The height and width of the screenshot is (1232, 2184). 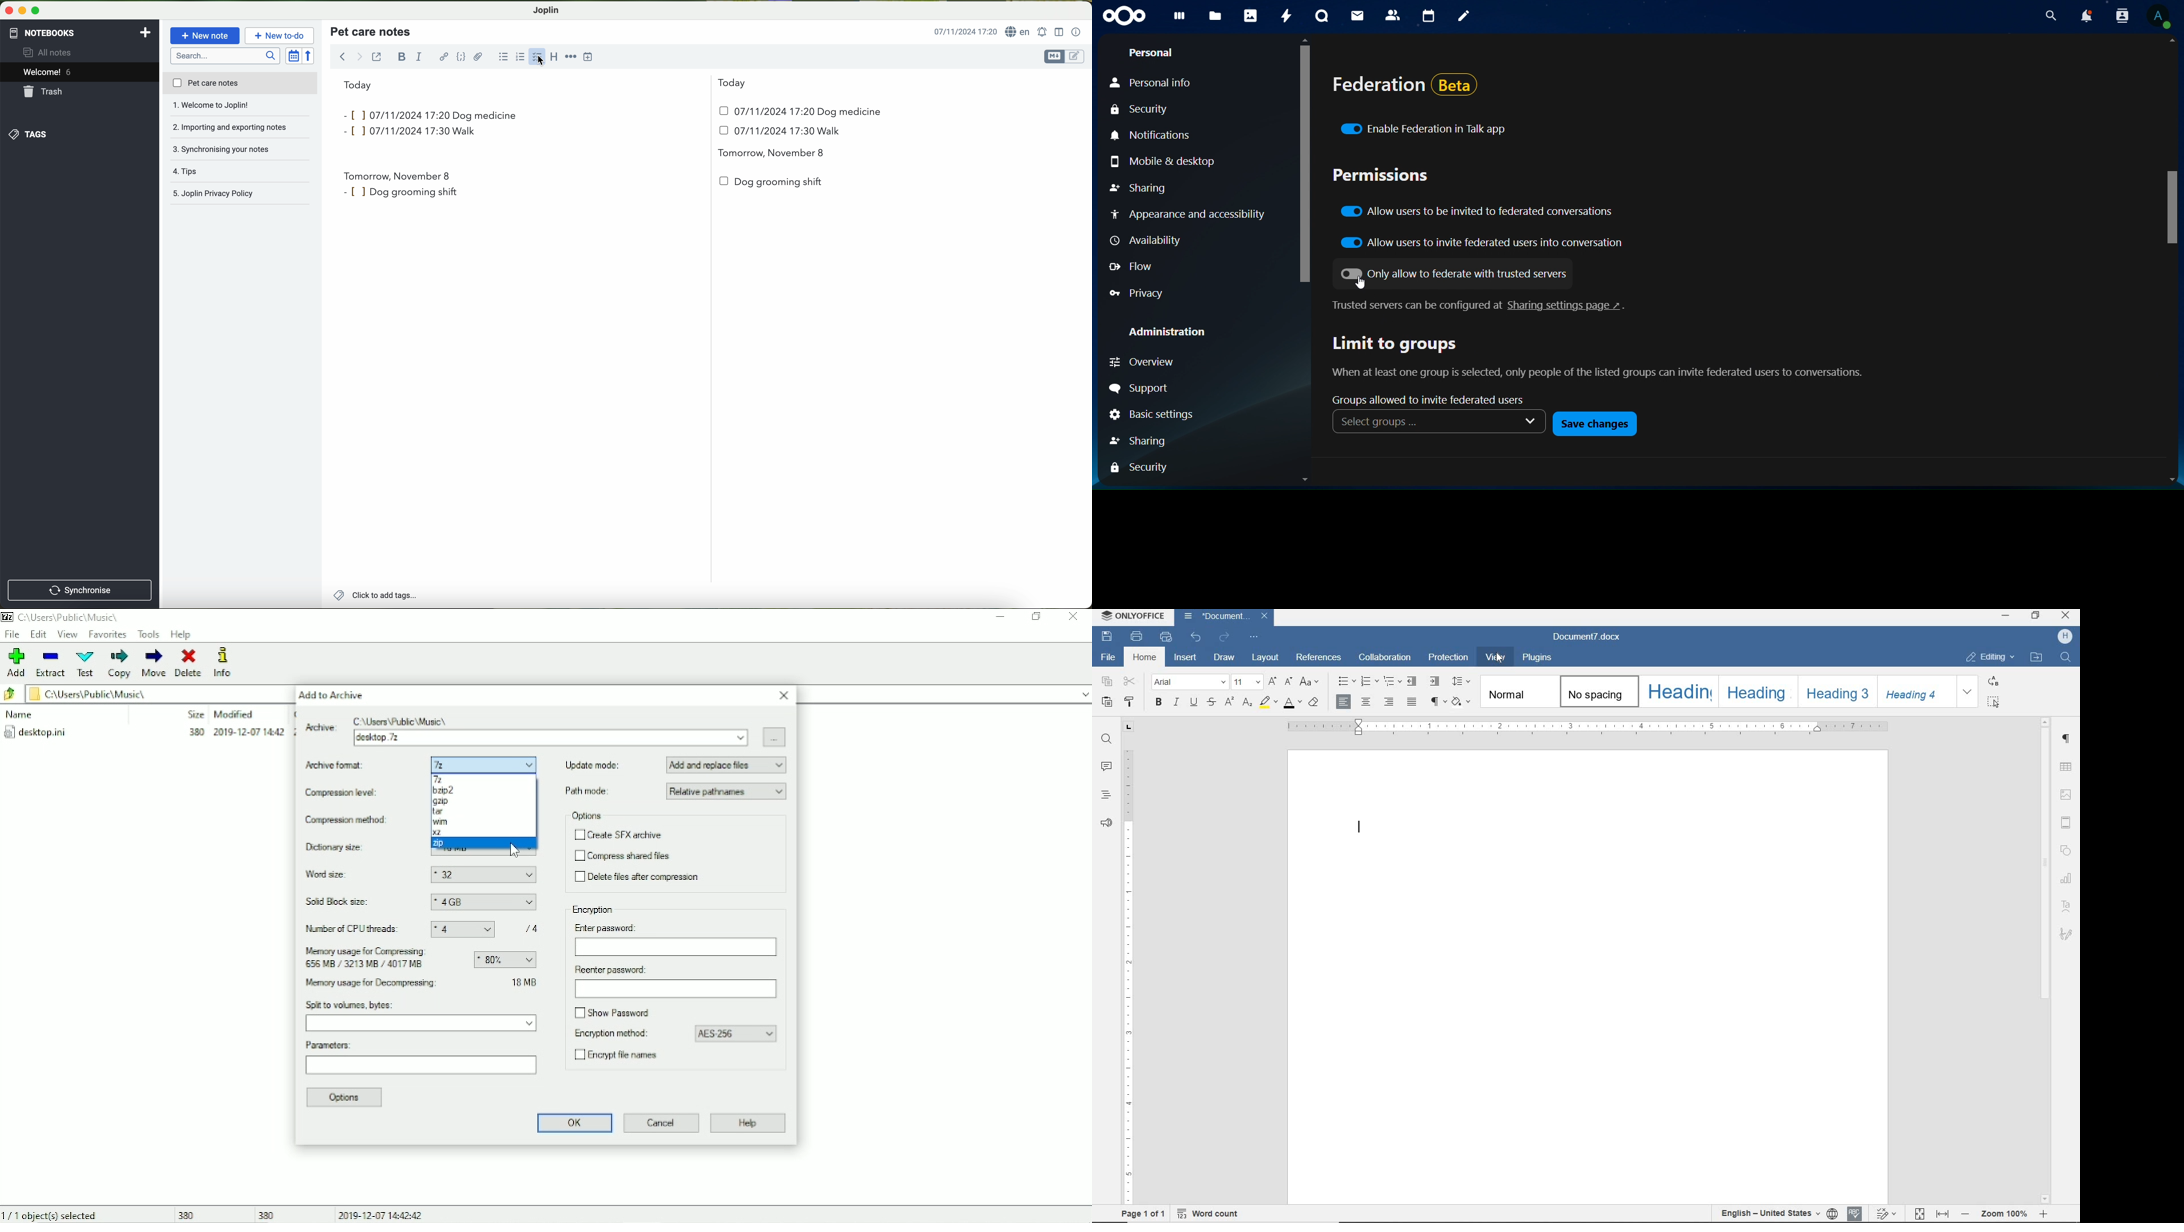 I want to click on text, so click(x=1484, y=305).